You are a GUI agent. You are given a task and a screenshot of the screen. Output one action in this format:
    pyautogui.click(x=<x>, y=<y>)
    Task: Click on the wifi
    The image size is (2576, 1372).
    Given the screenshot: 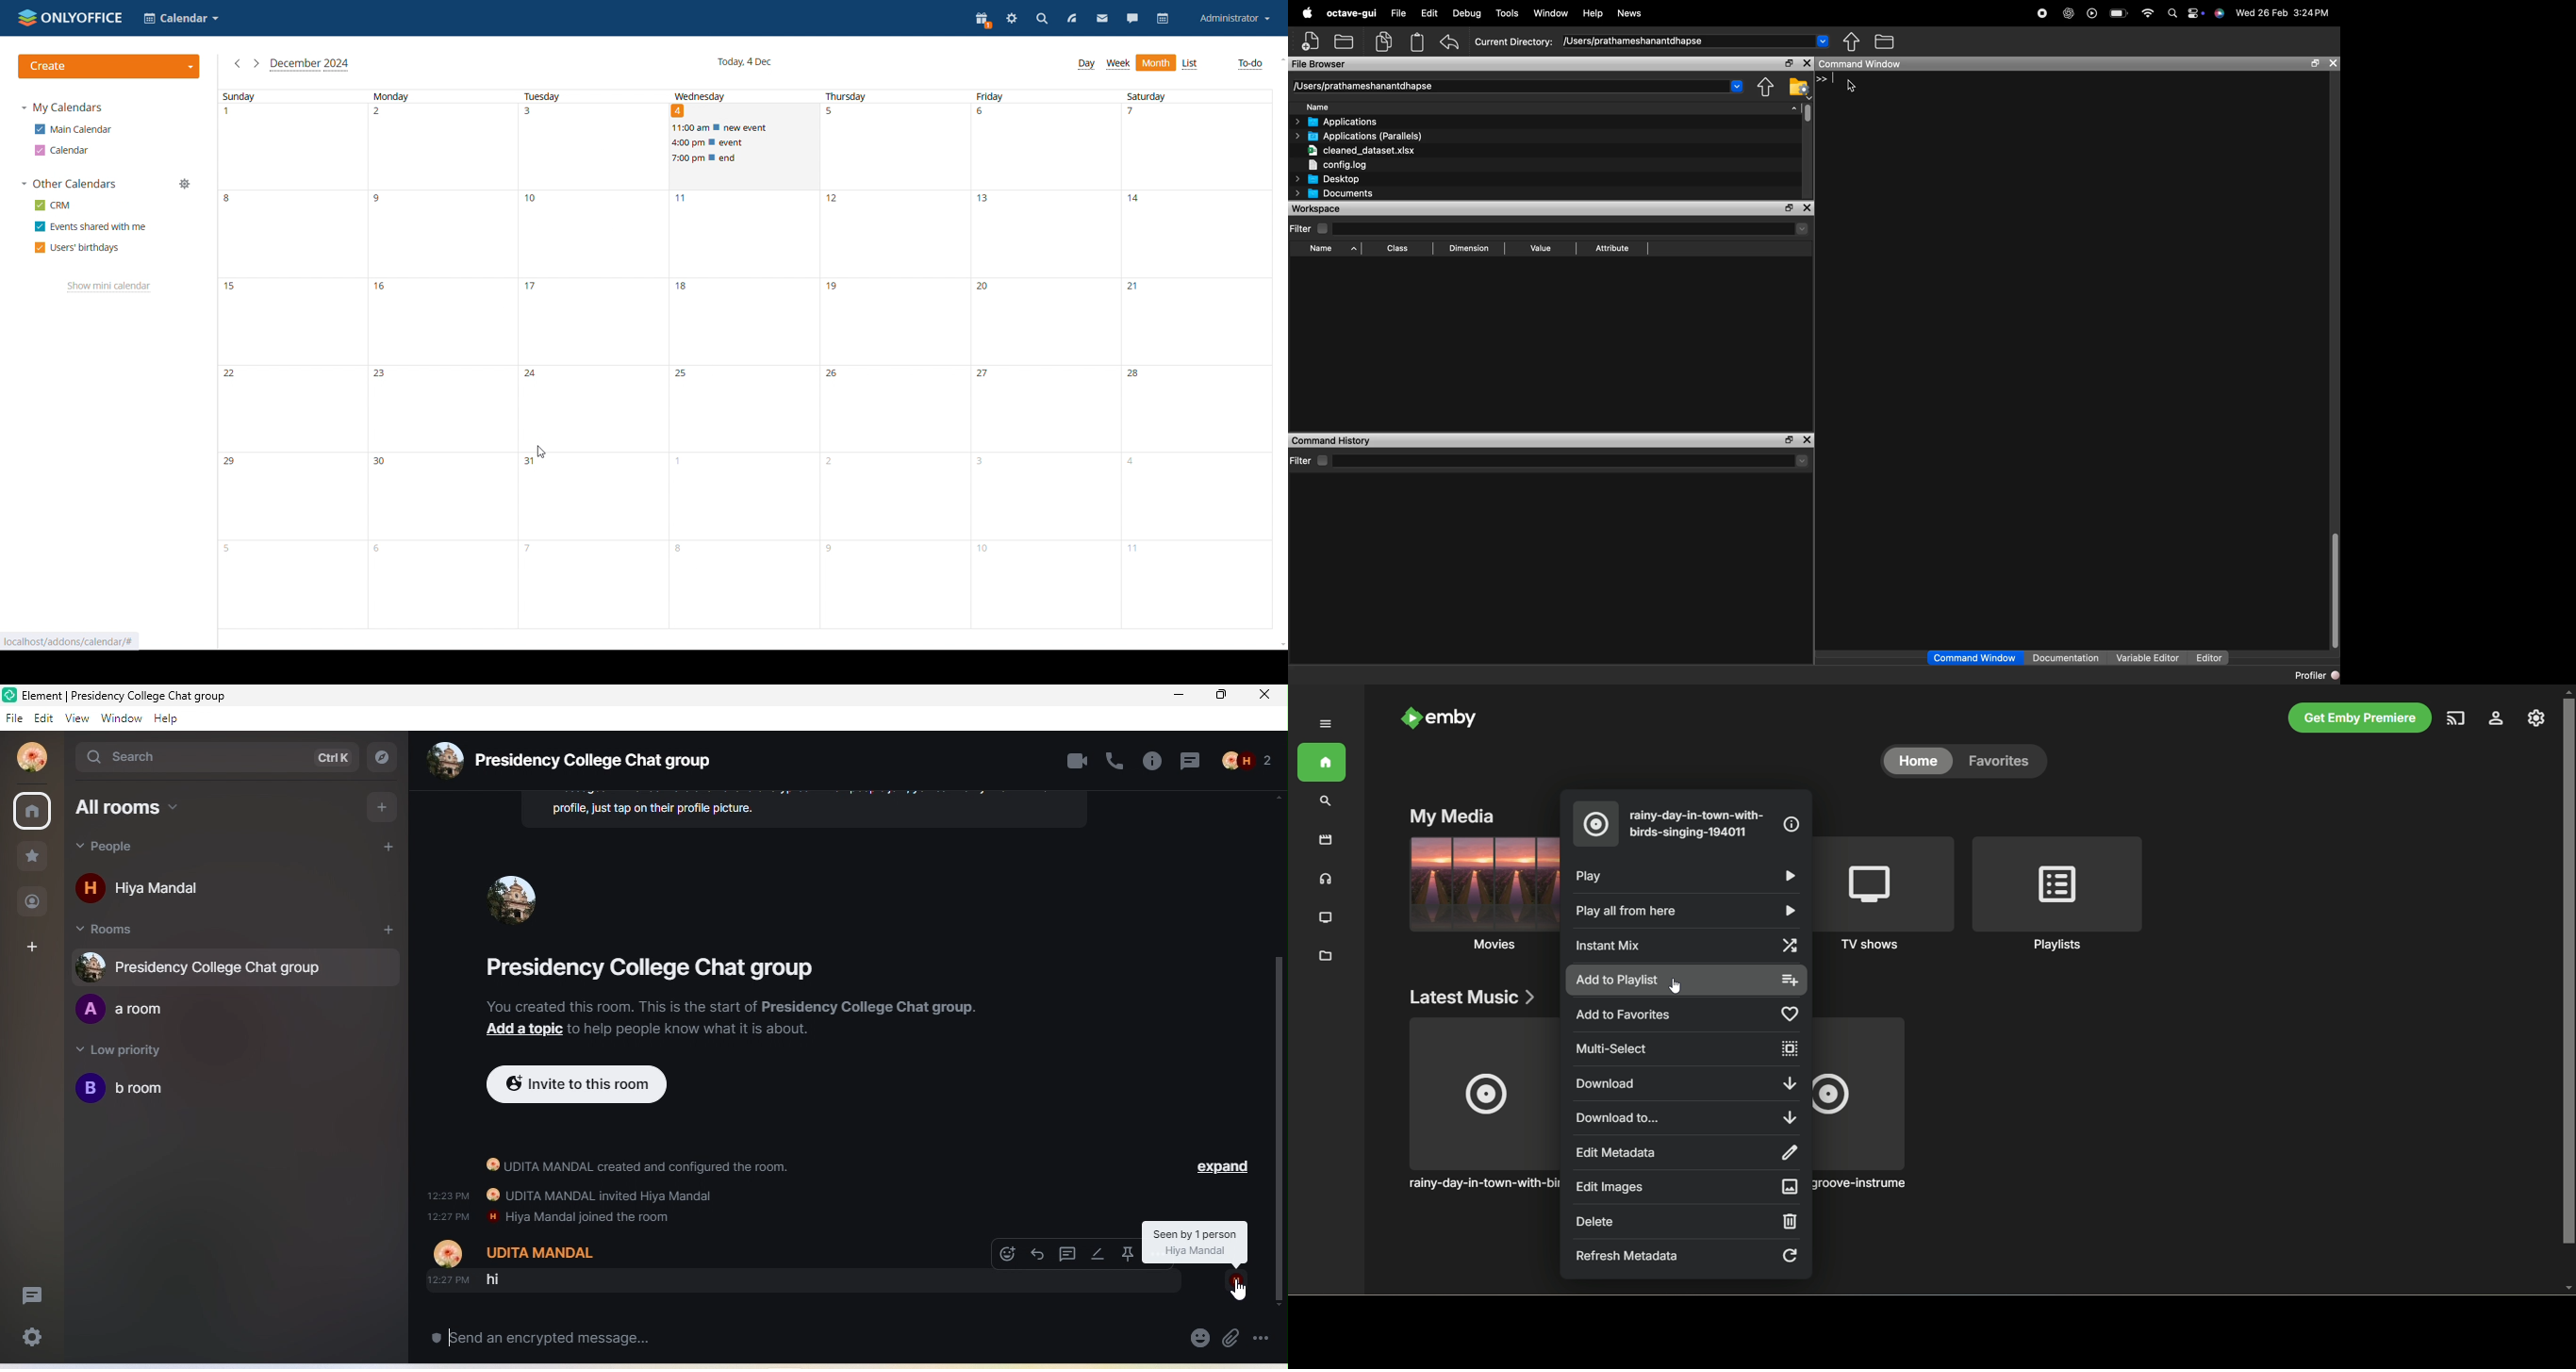 What is the action you would take?
    pyautogui.click(x=2146, y=13)
    